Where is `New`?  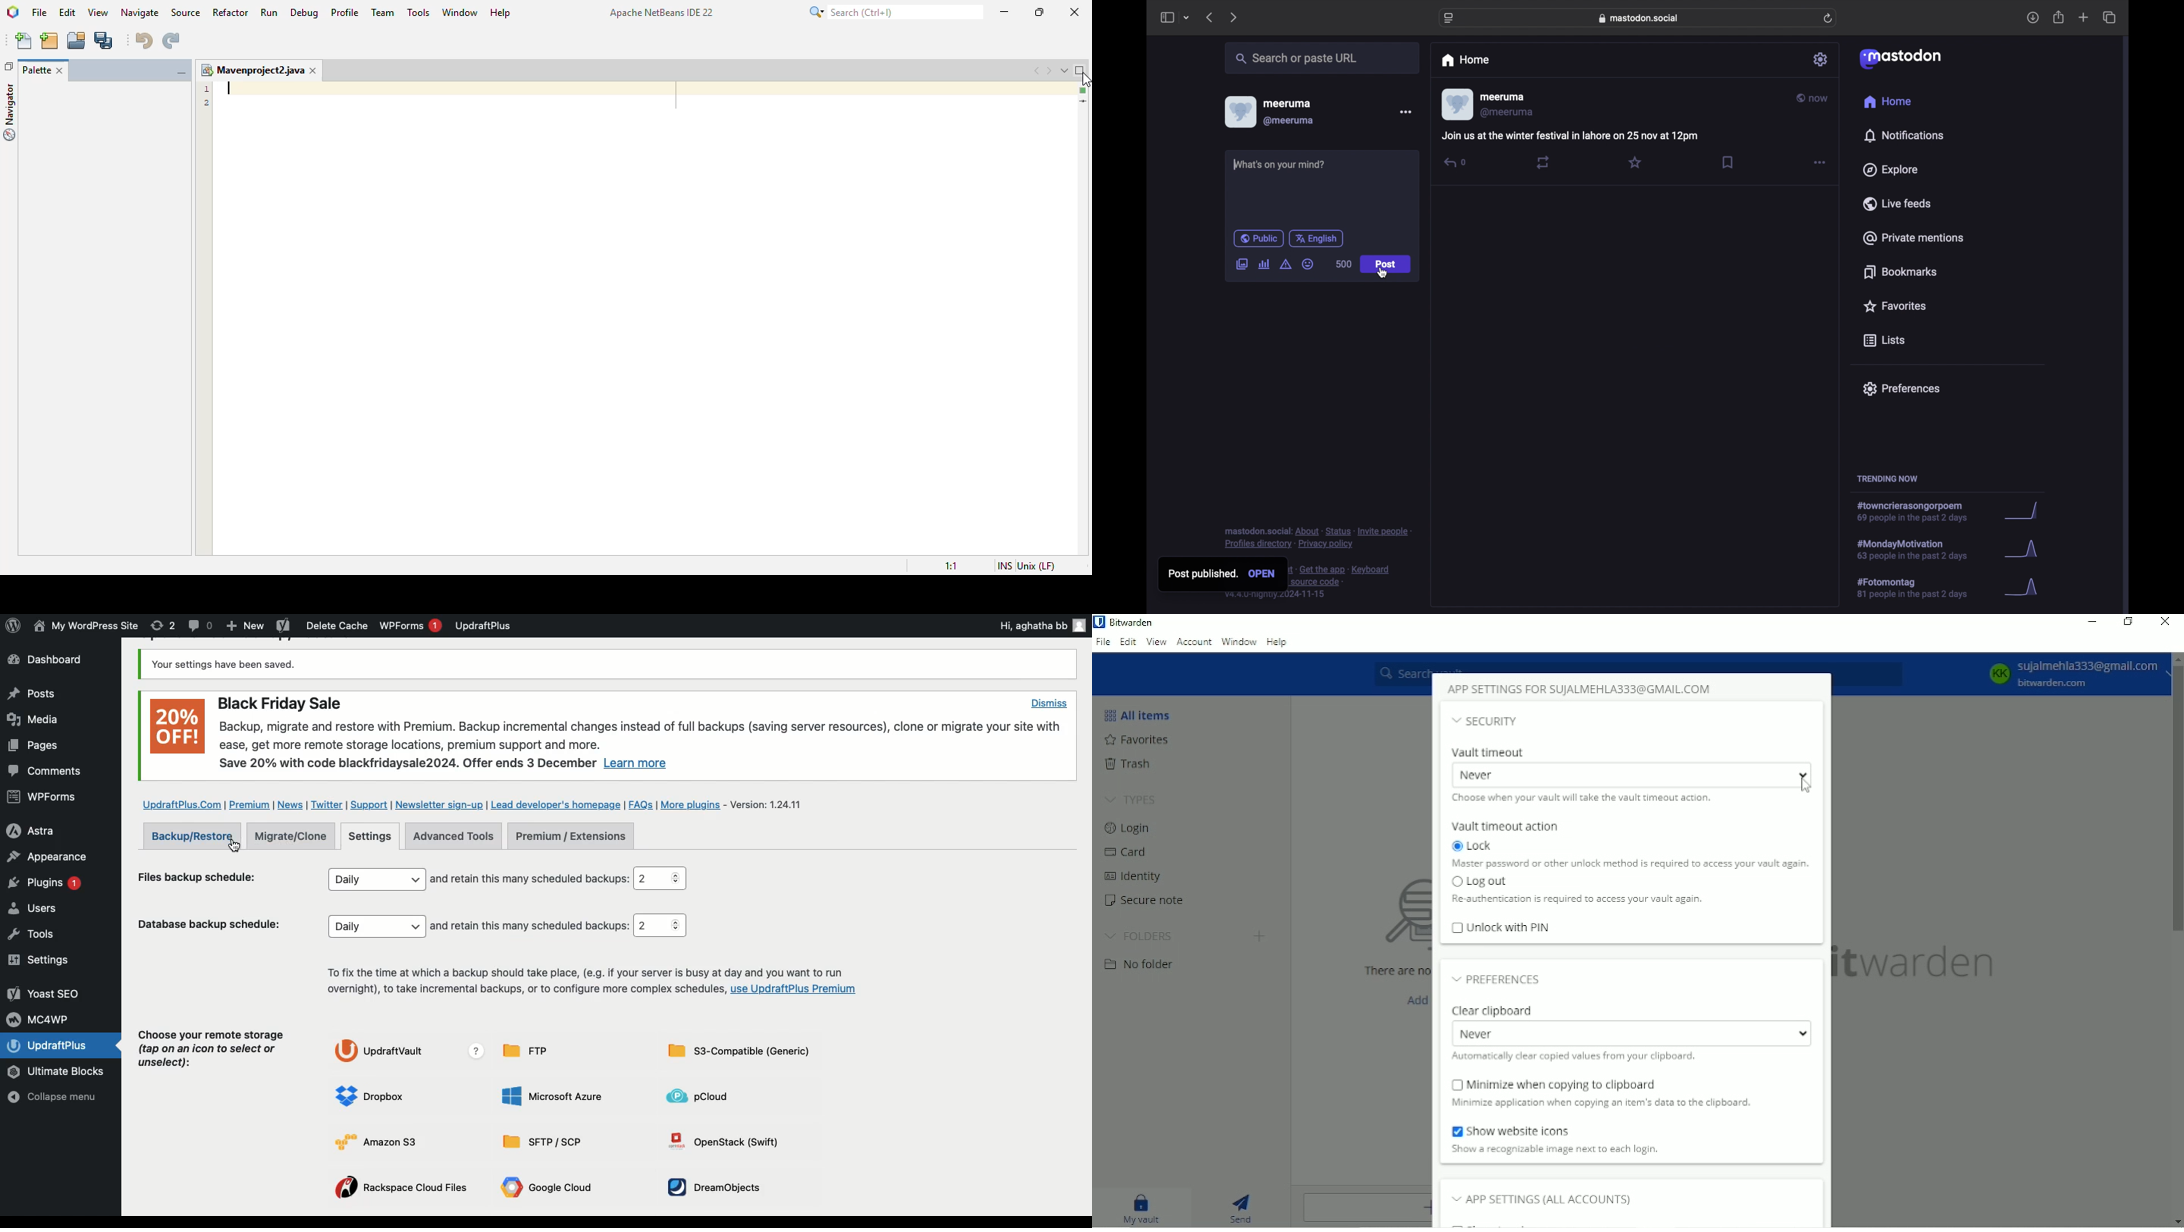
New is located at coordinates (246, 627).